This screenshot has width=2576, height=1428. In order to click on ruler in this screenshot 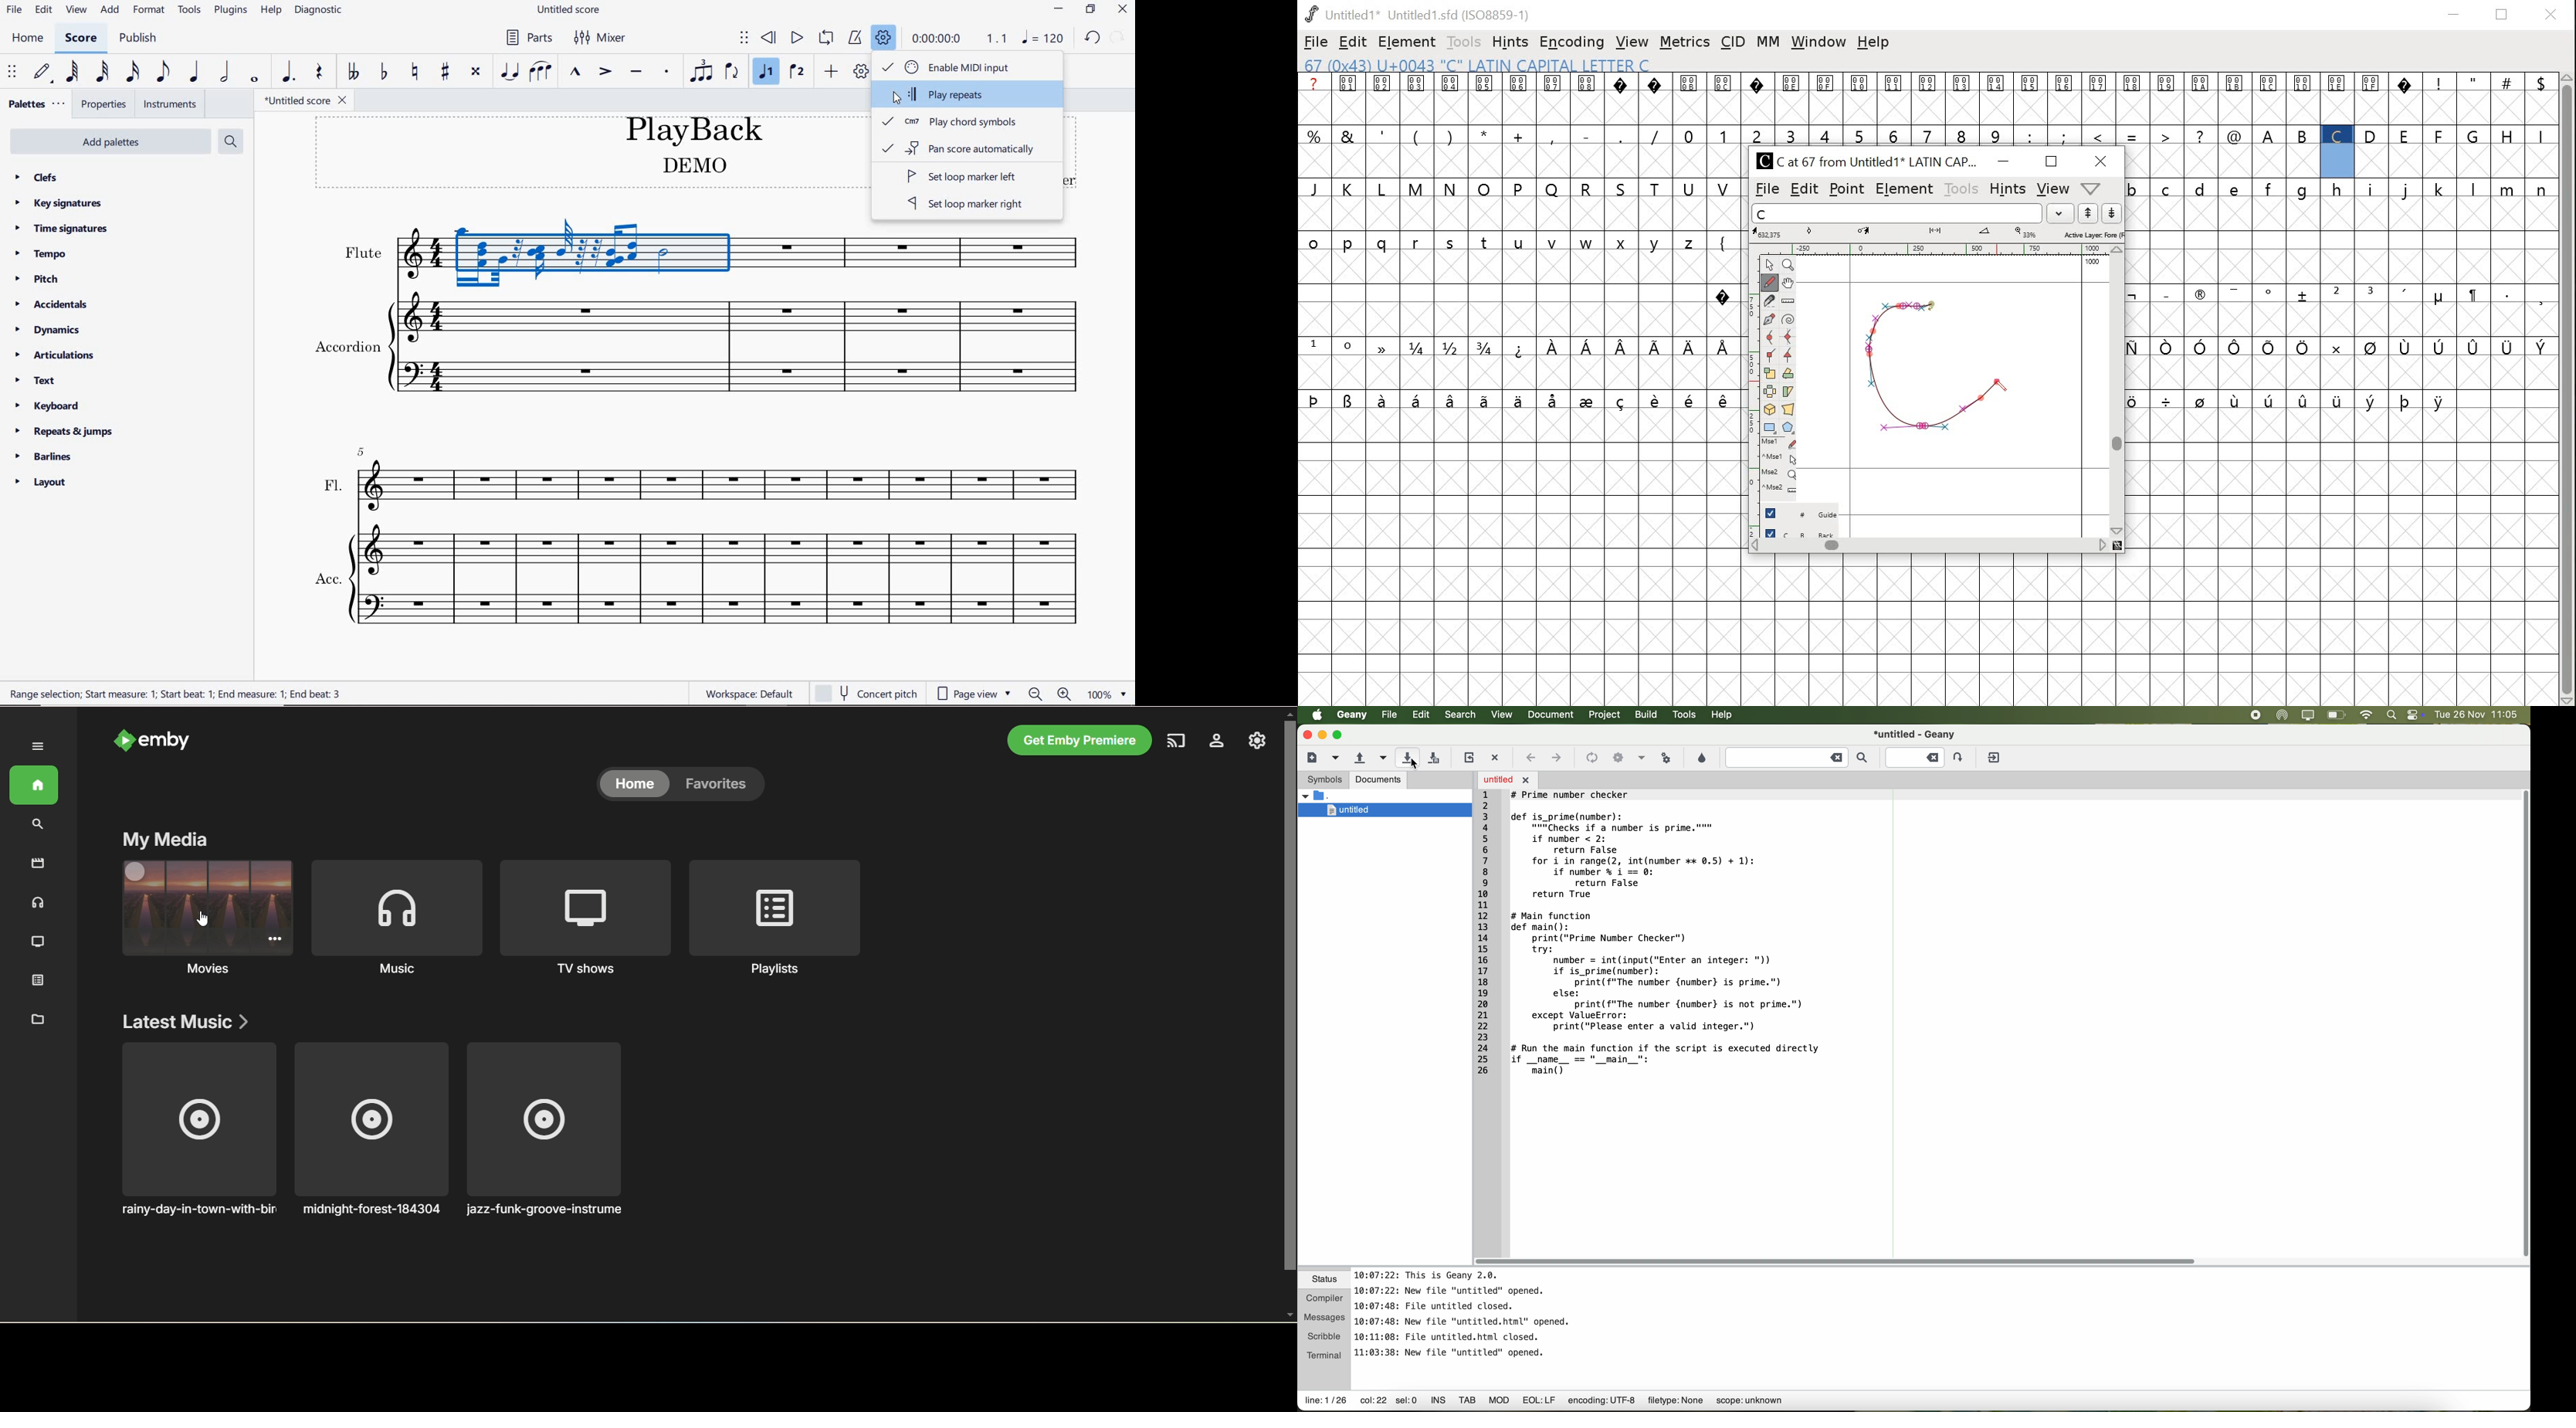, I will do `click(1936, 248)`.